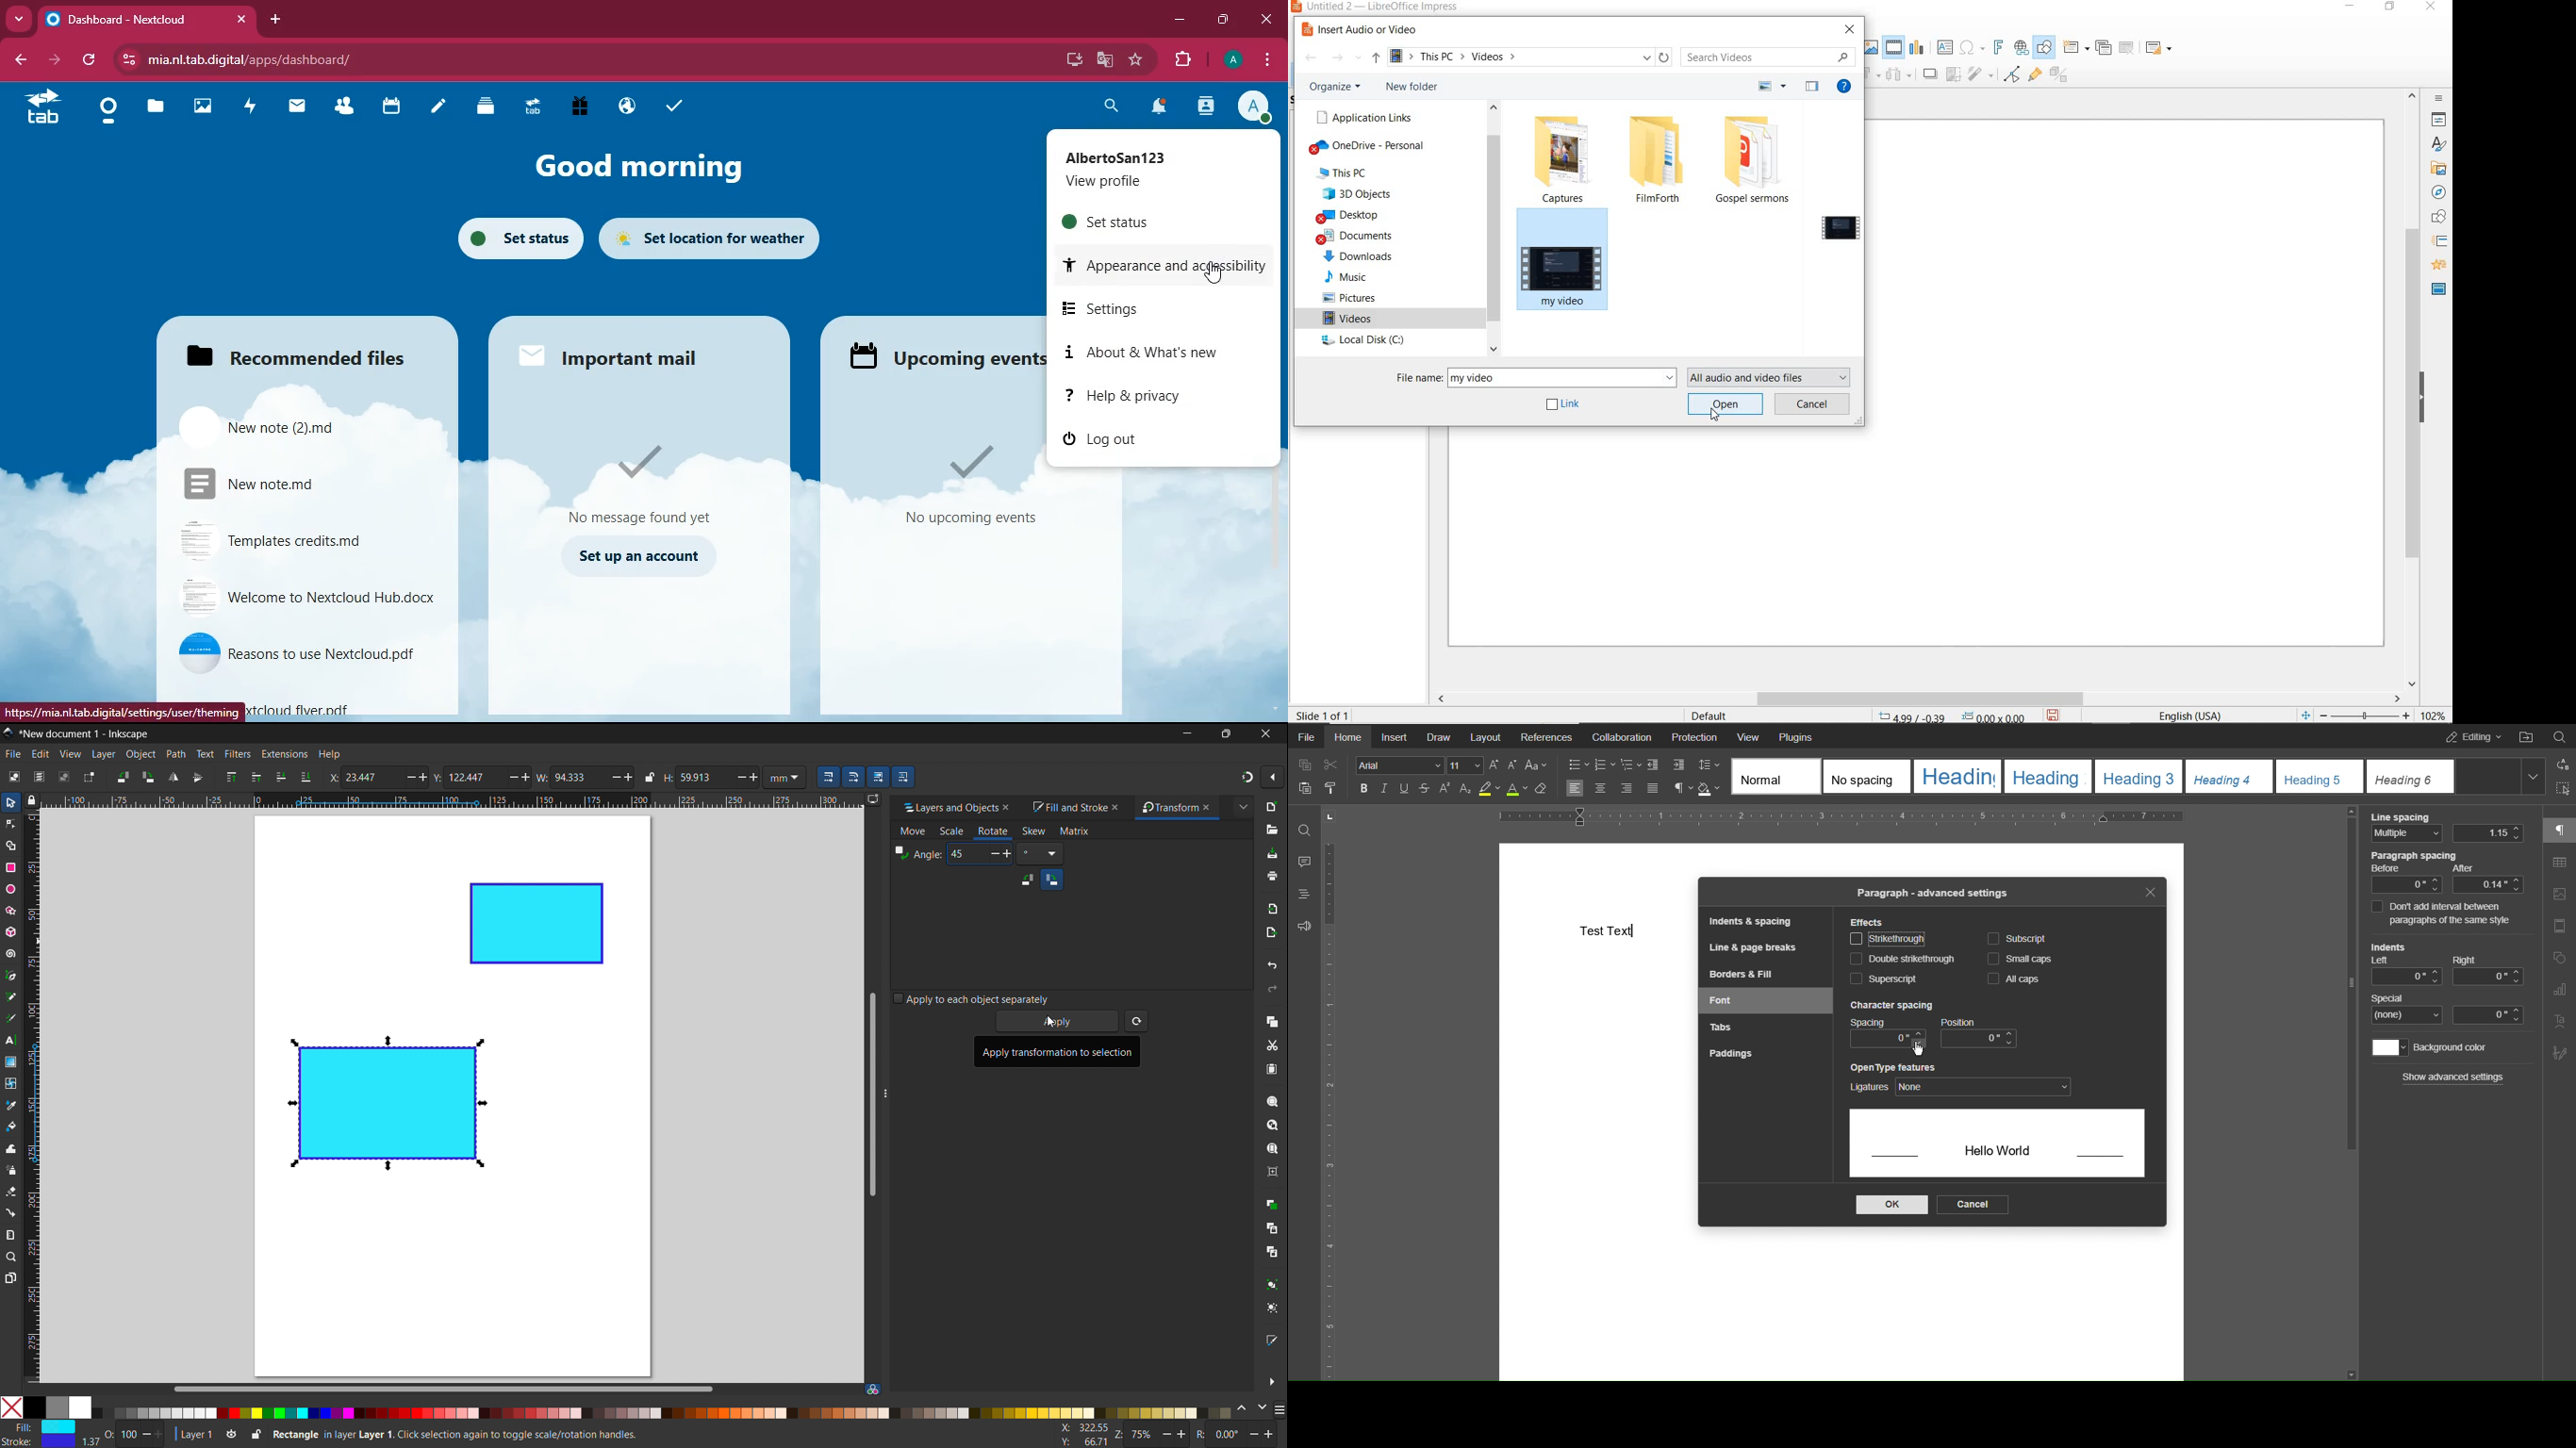  Describe the element at coordinates (388, 108) in the screenshot. I see `calendar` at that location.